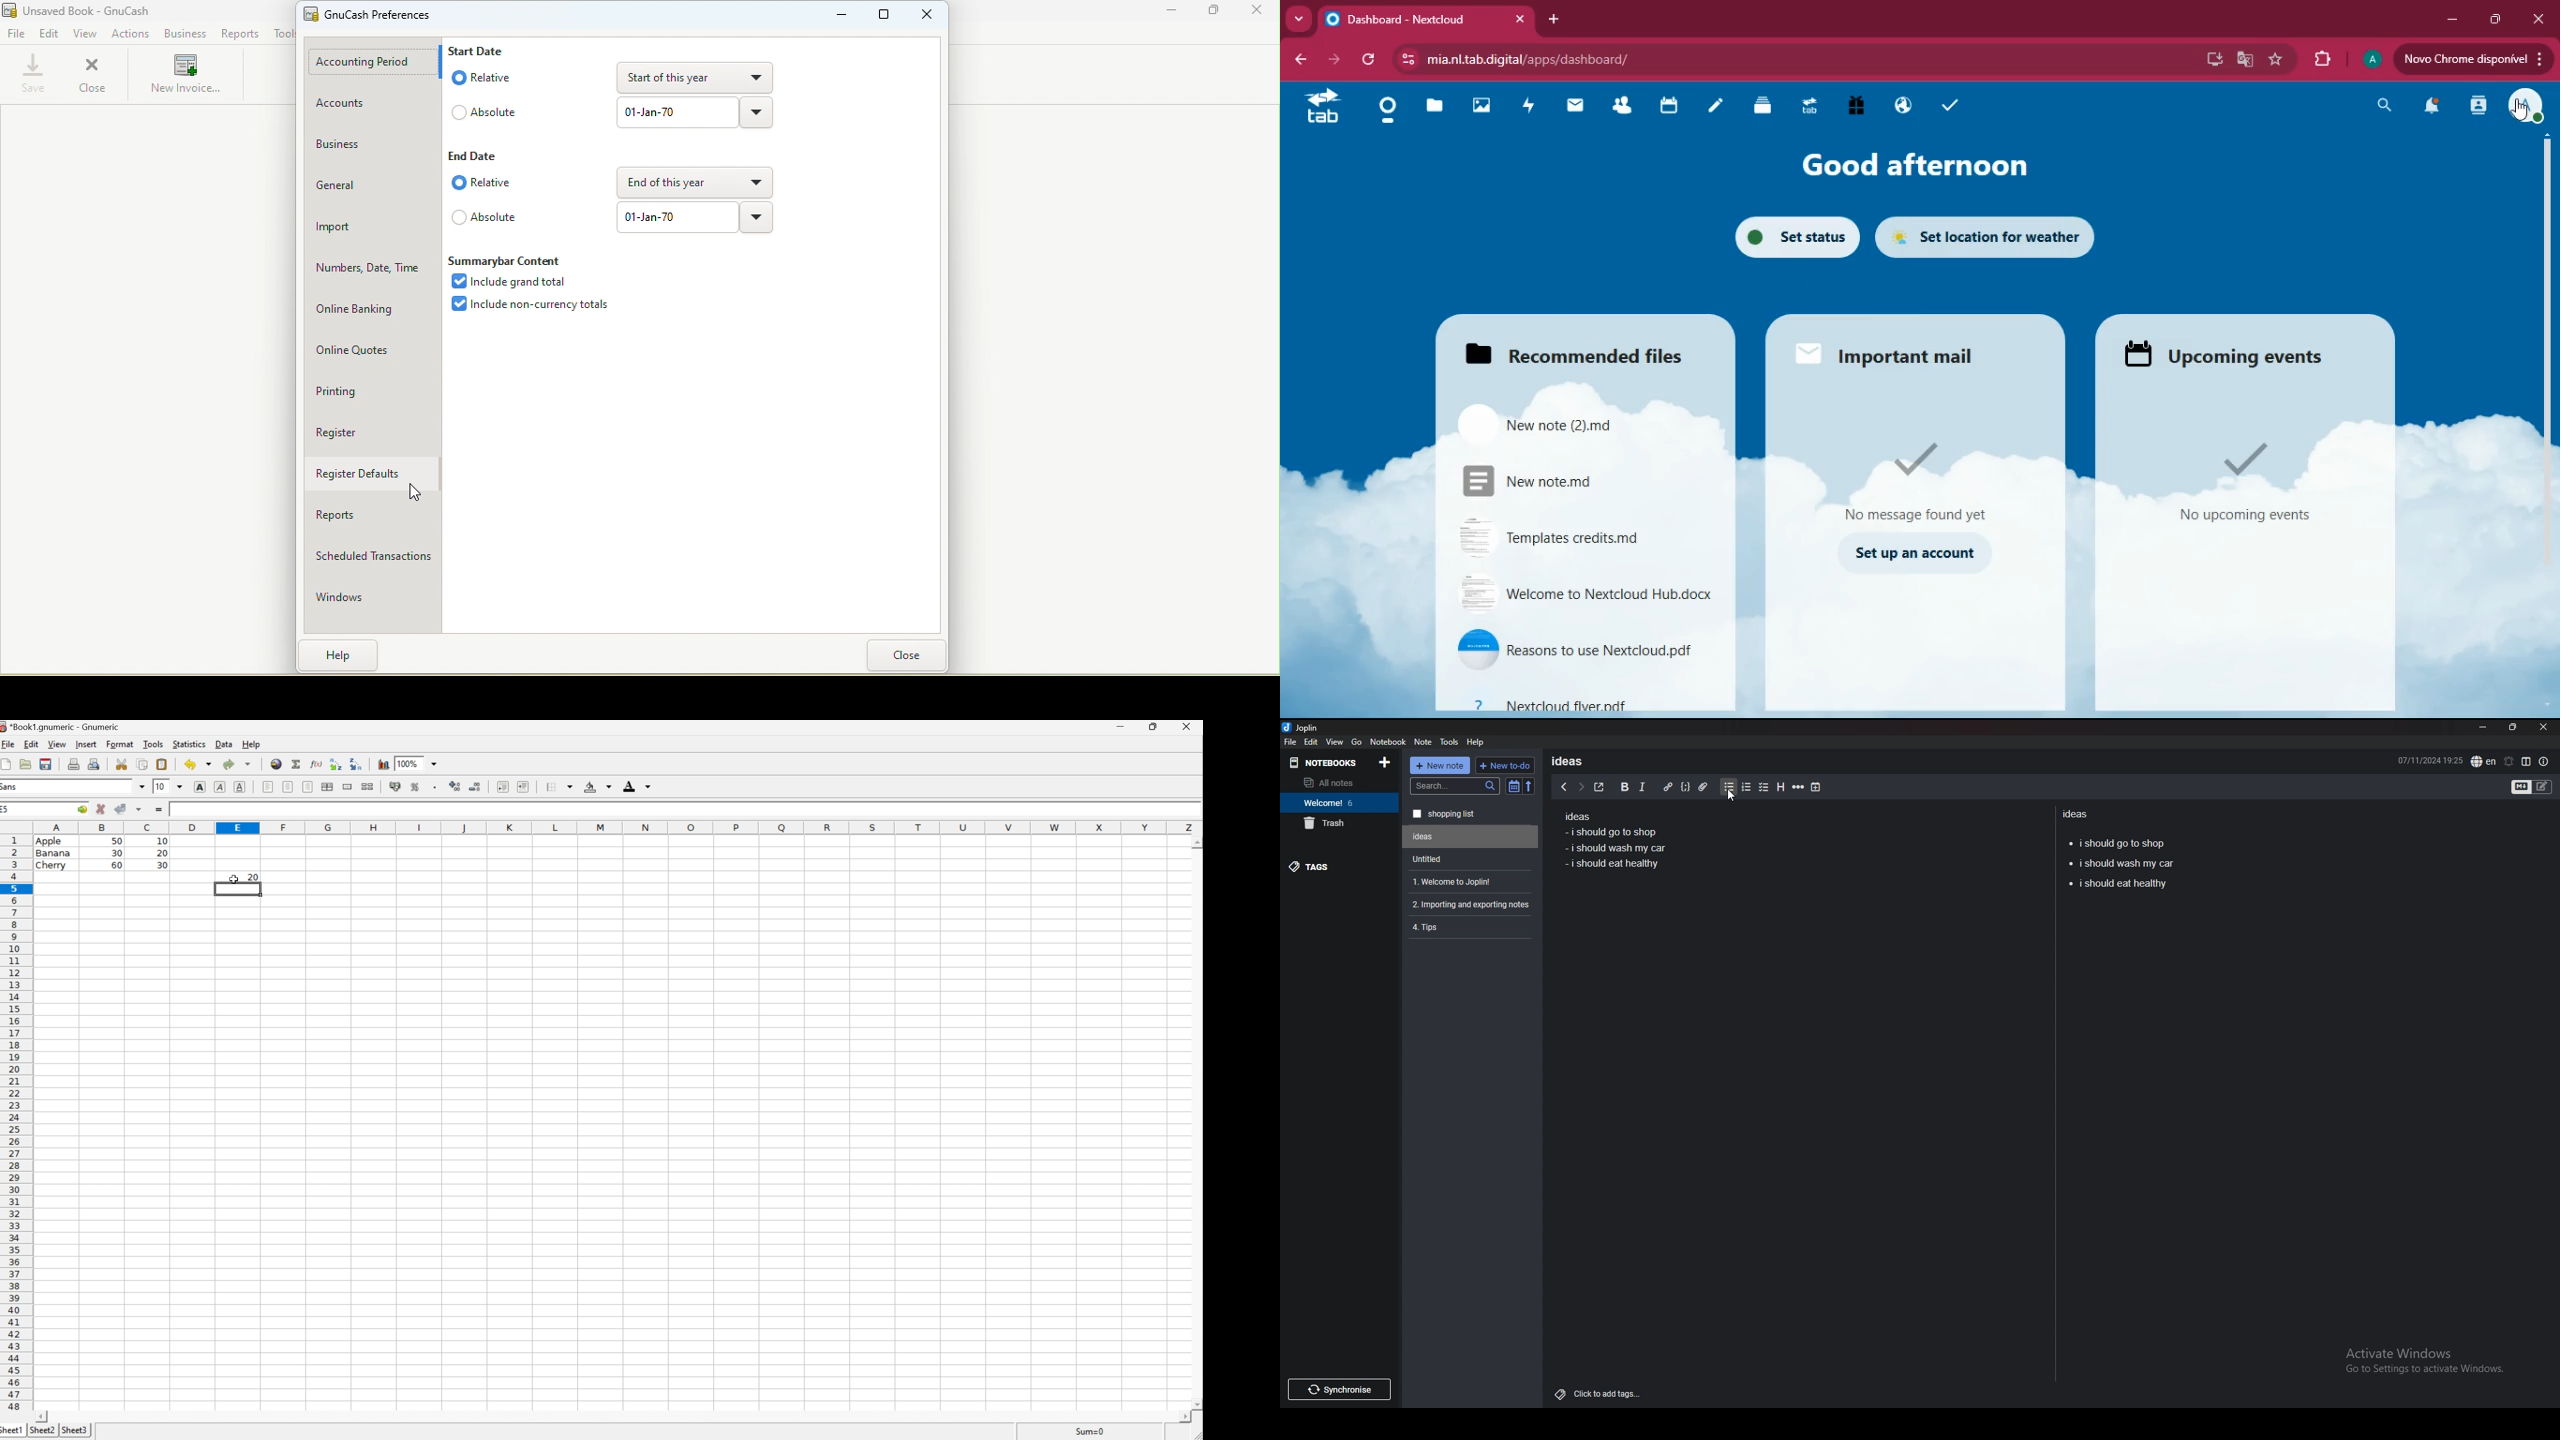  I want to click on file, so click(1558, 481).